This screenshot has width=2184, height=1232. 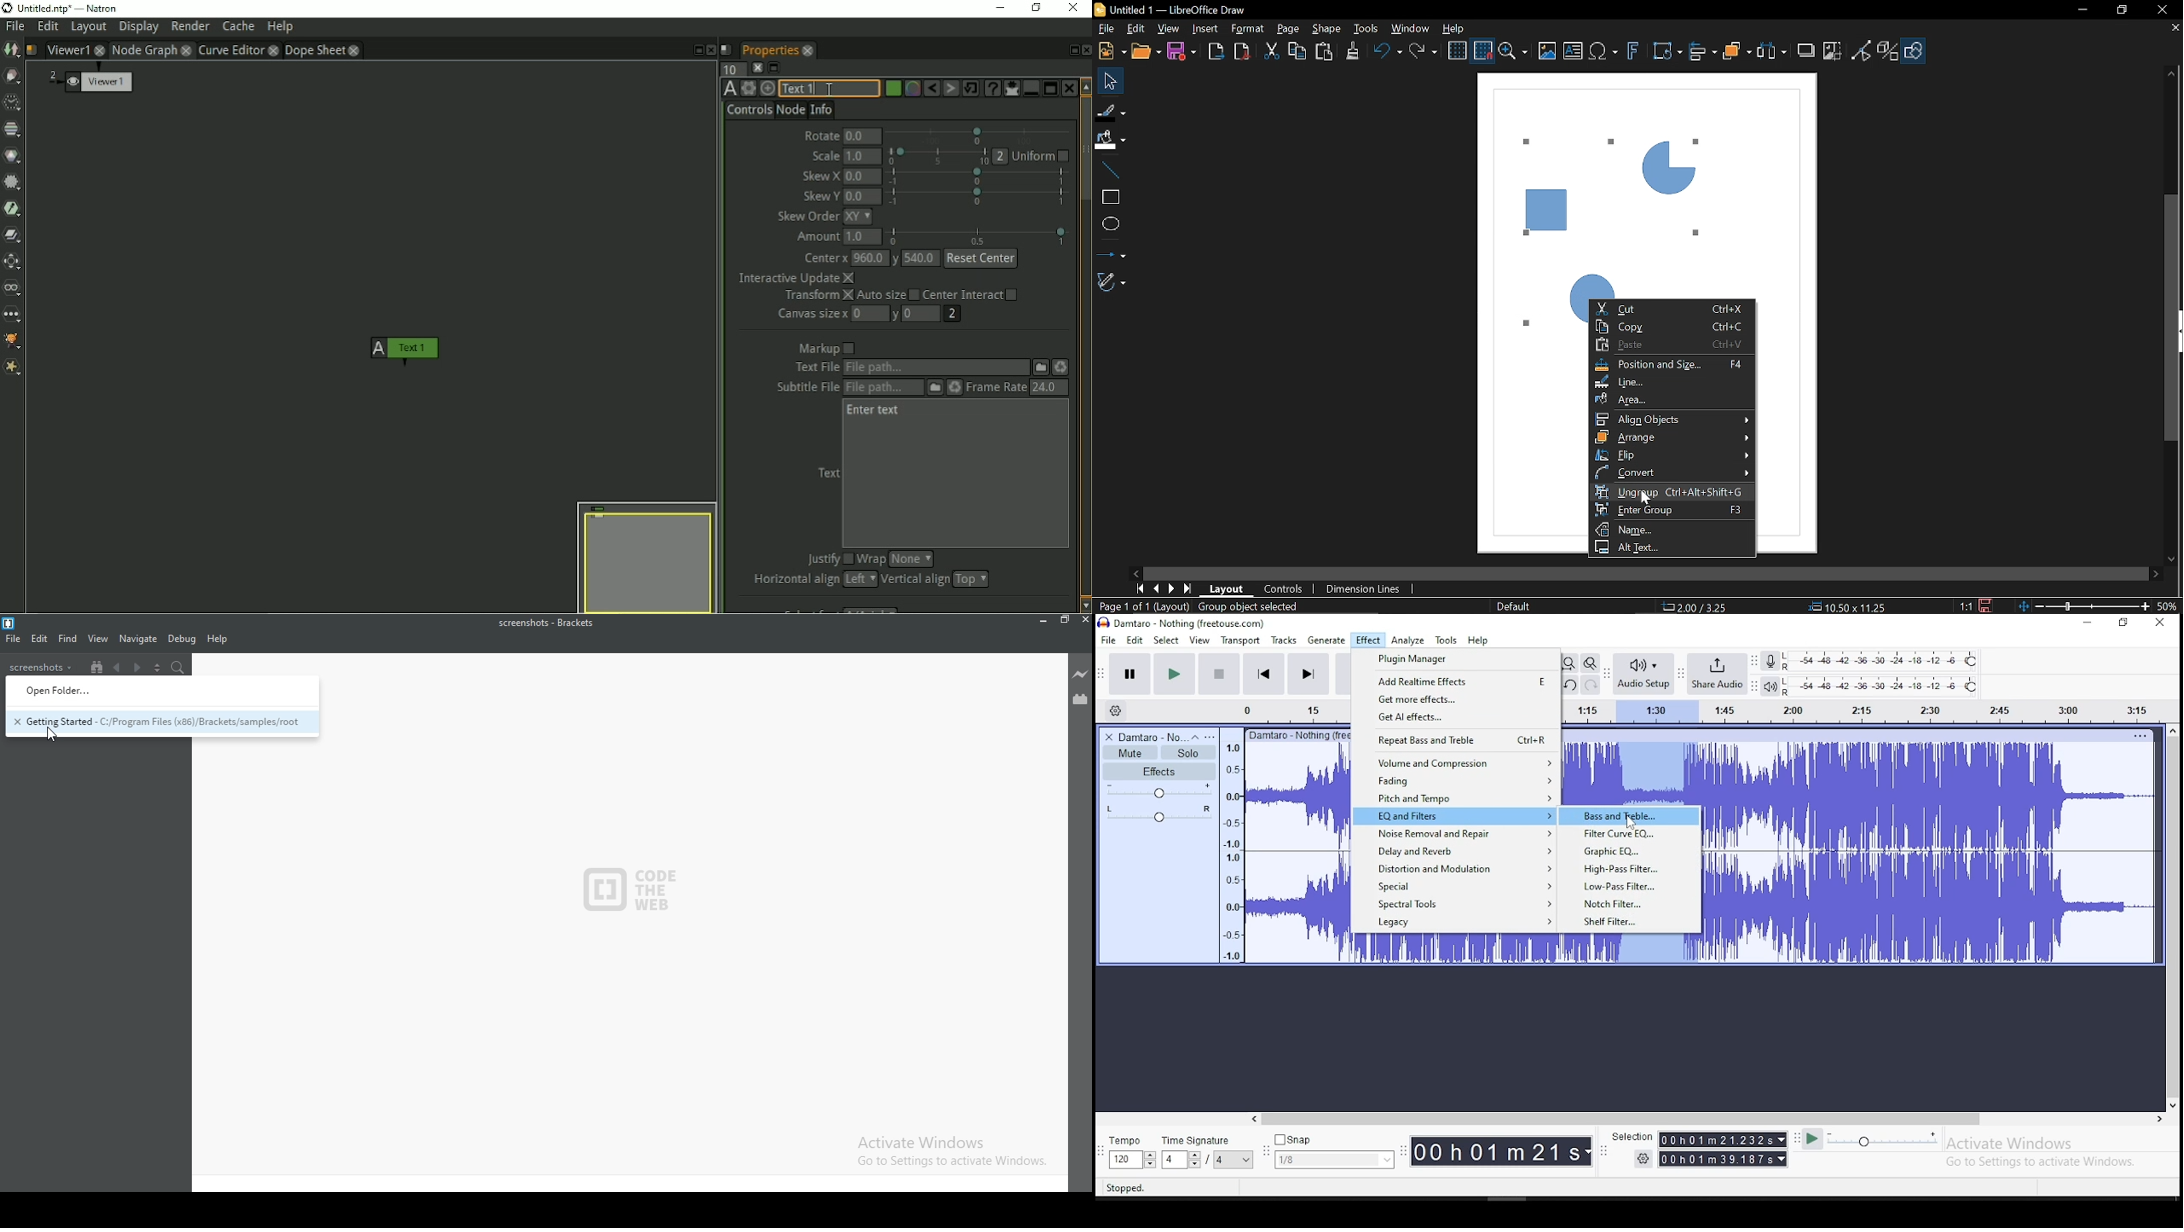 I want to click on pitch and tempo, so click(x=1454, y=797).